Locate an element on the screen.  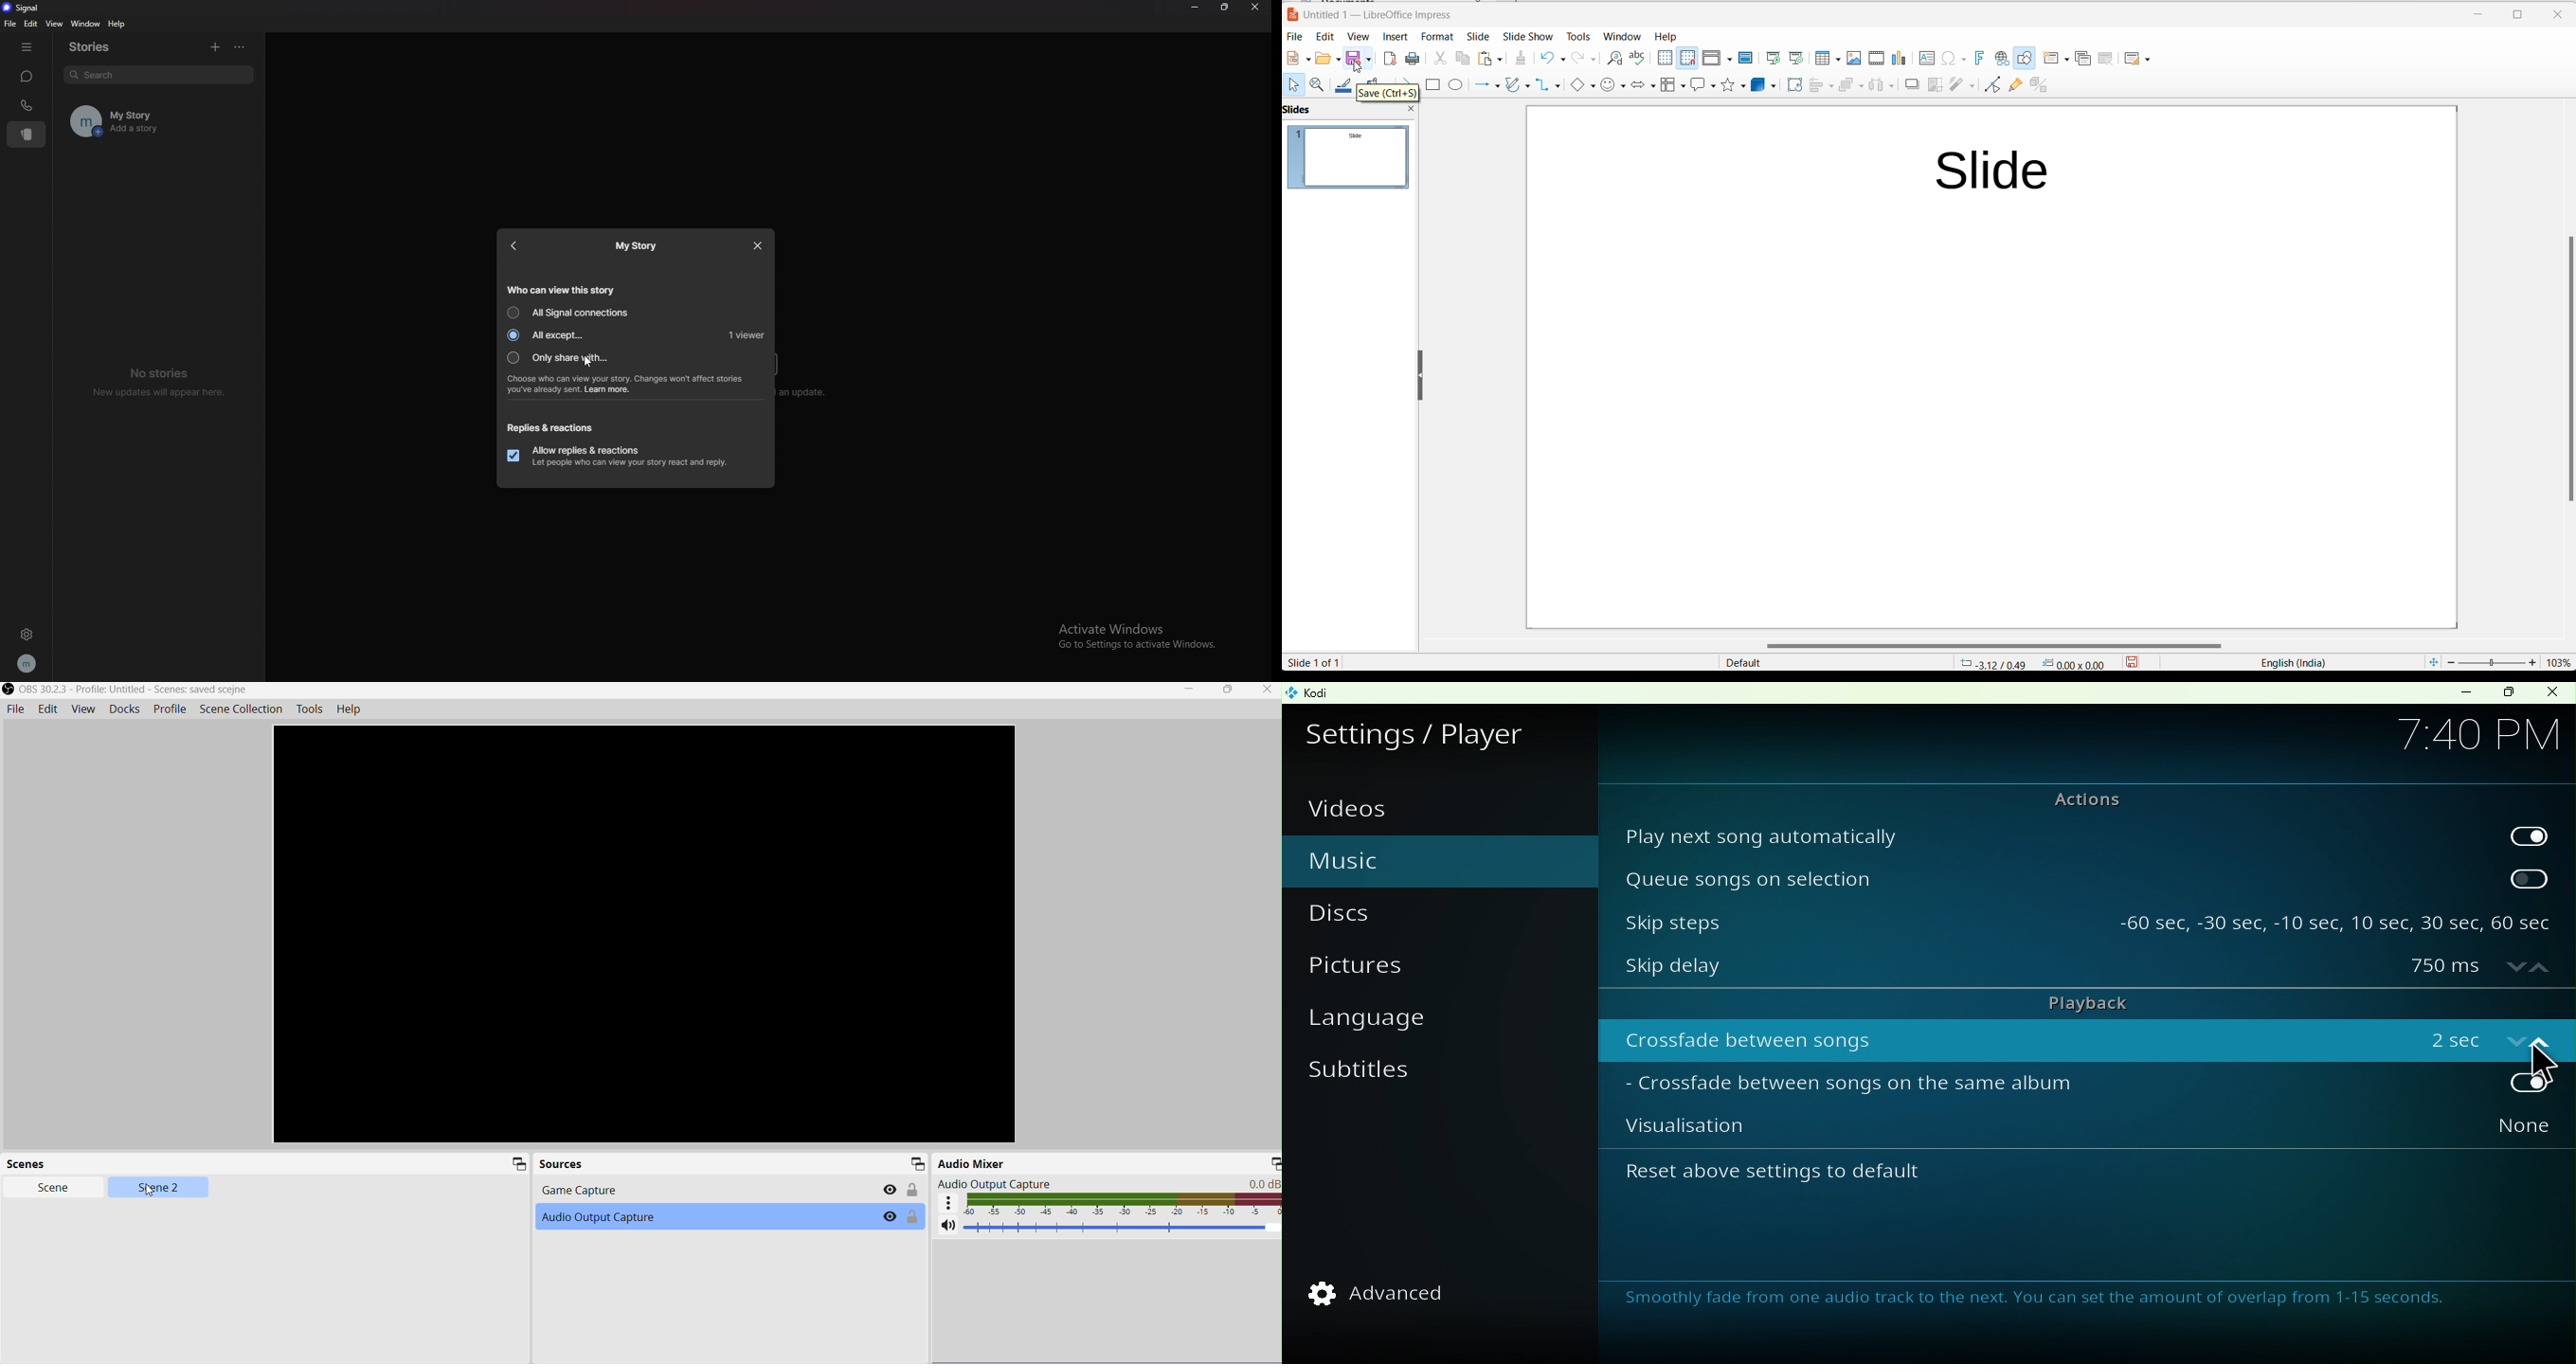
line colour is located at coordinates (1345, 88).